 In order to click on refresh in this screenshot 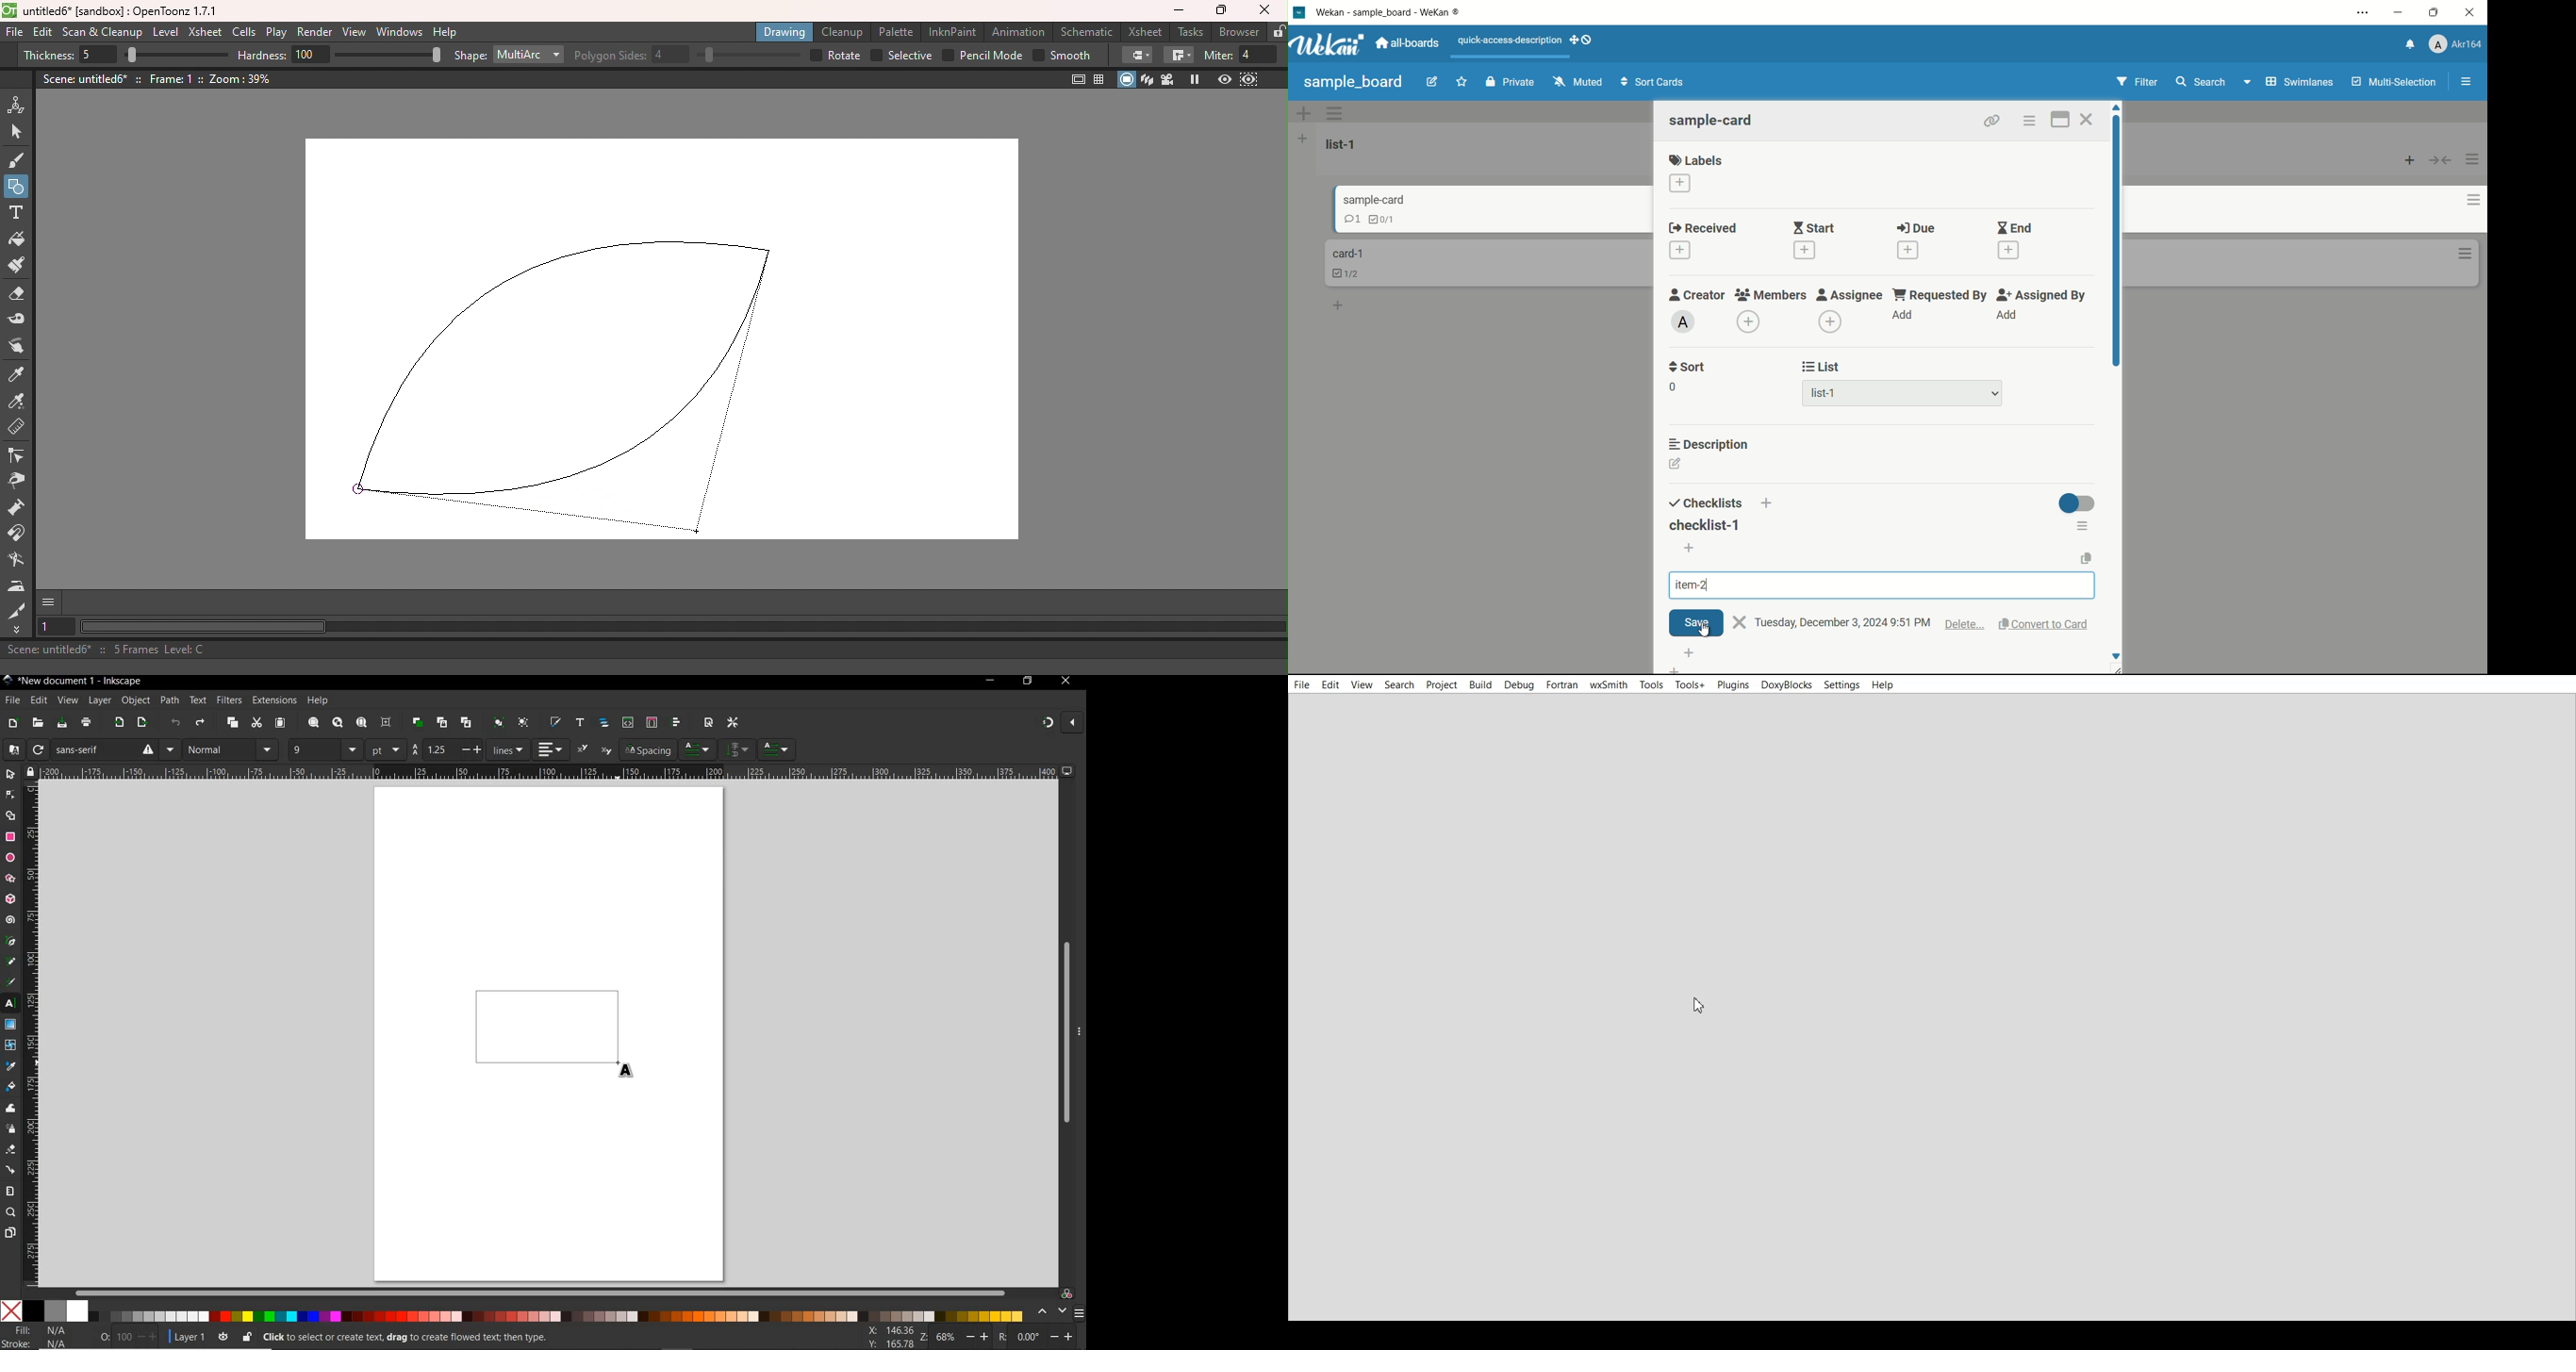, I will do `click(37, 750)`.